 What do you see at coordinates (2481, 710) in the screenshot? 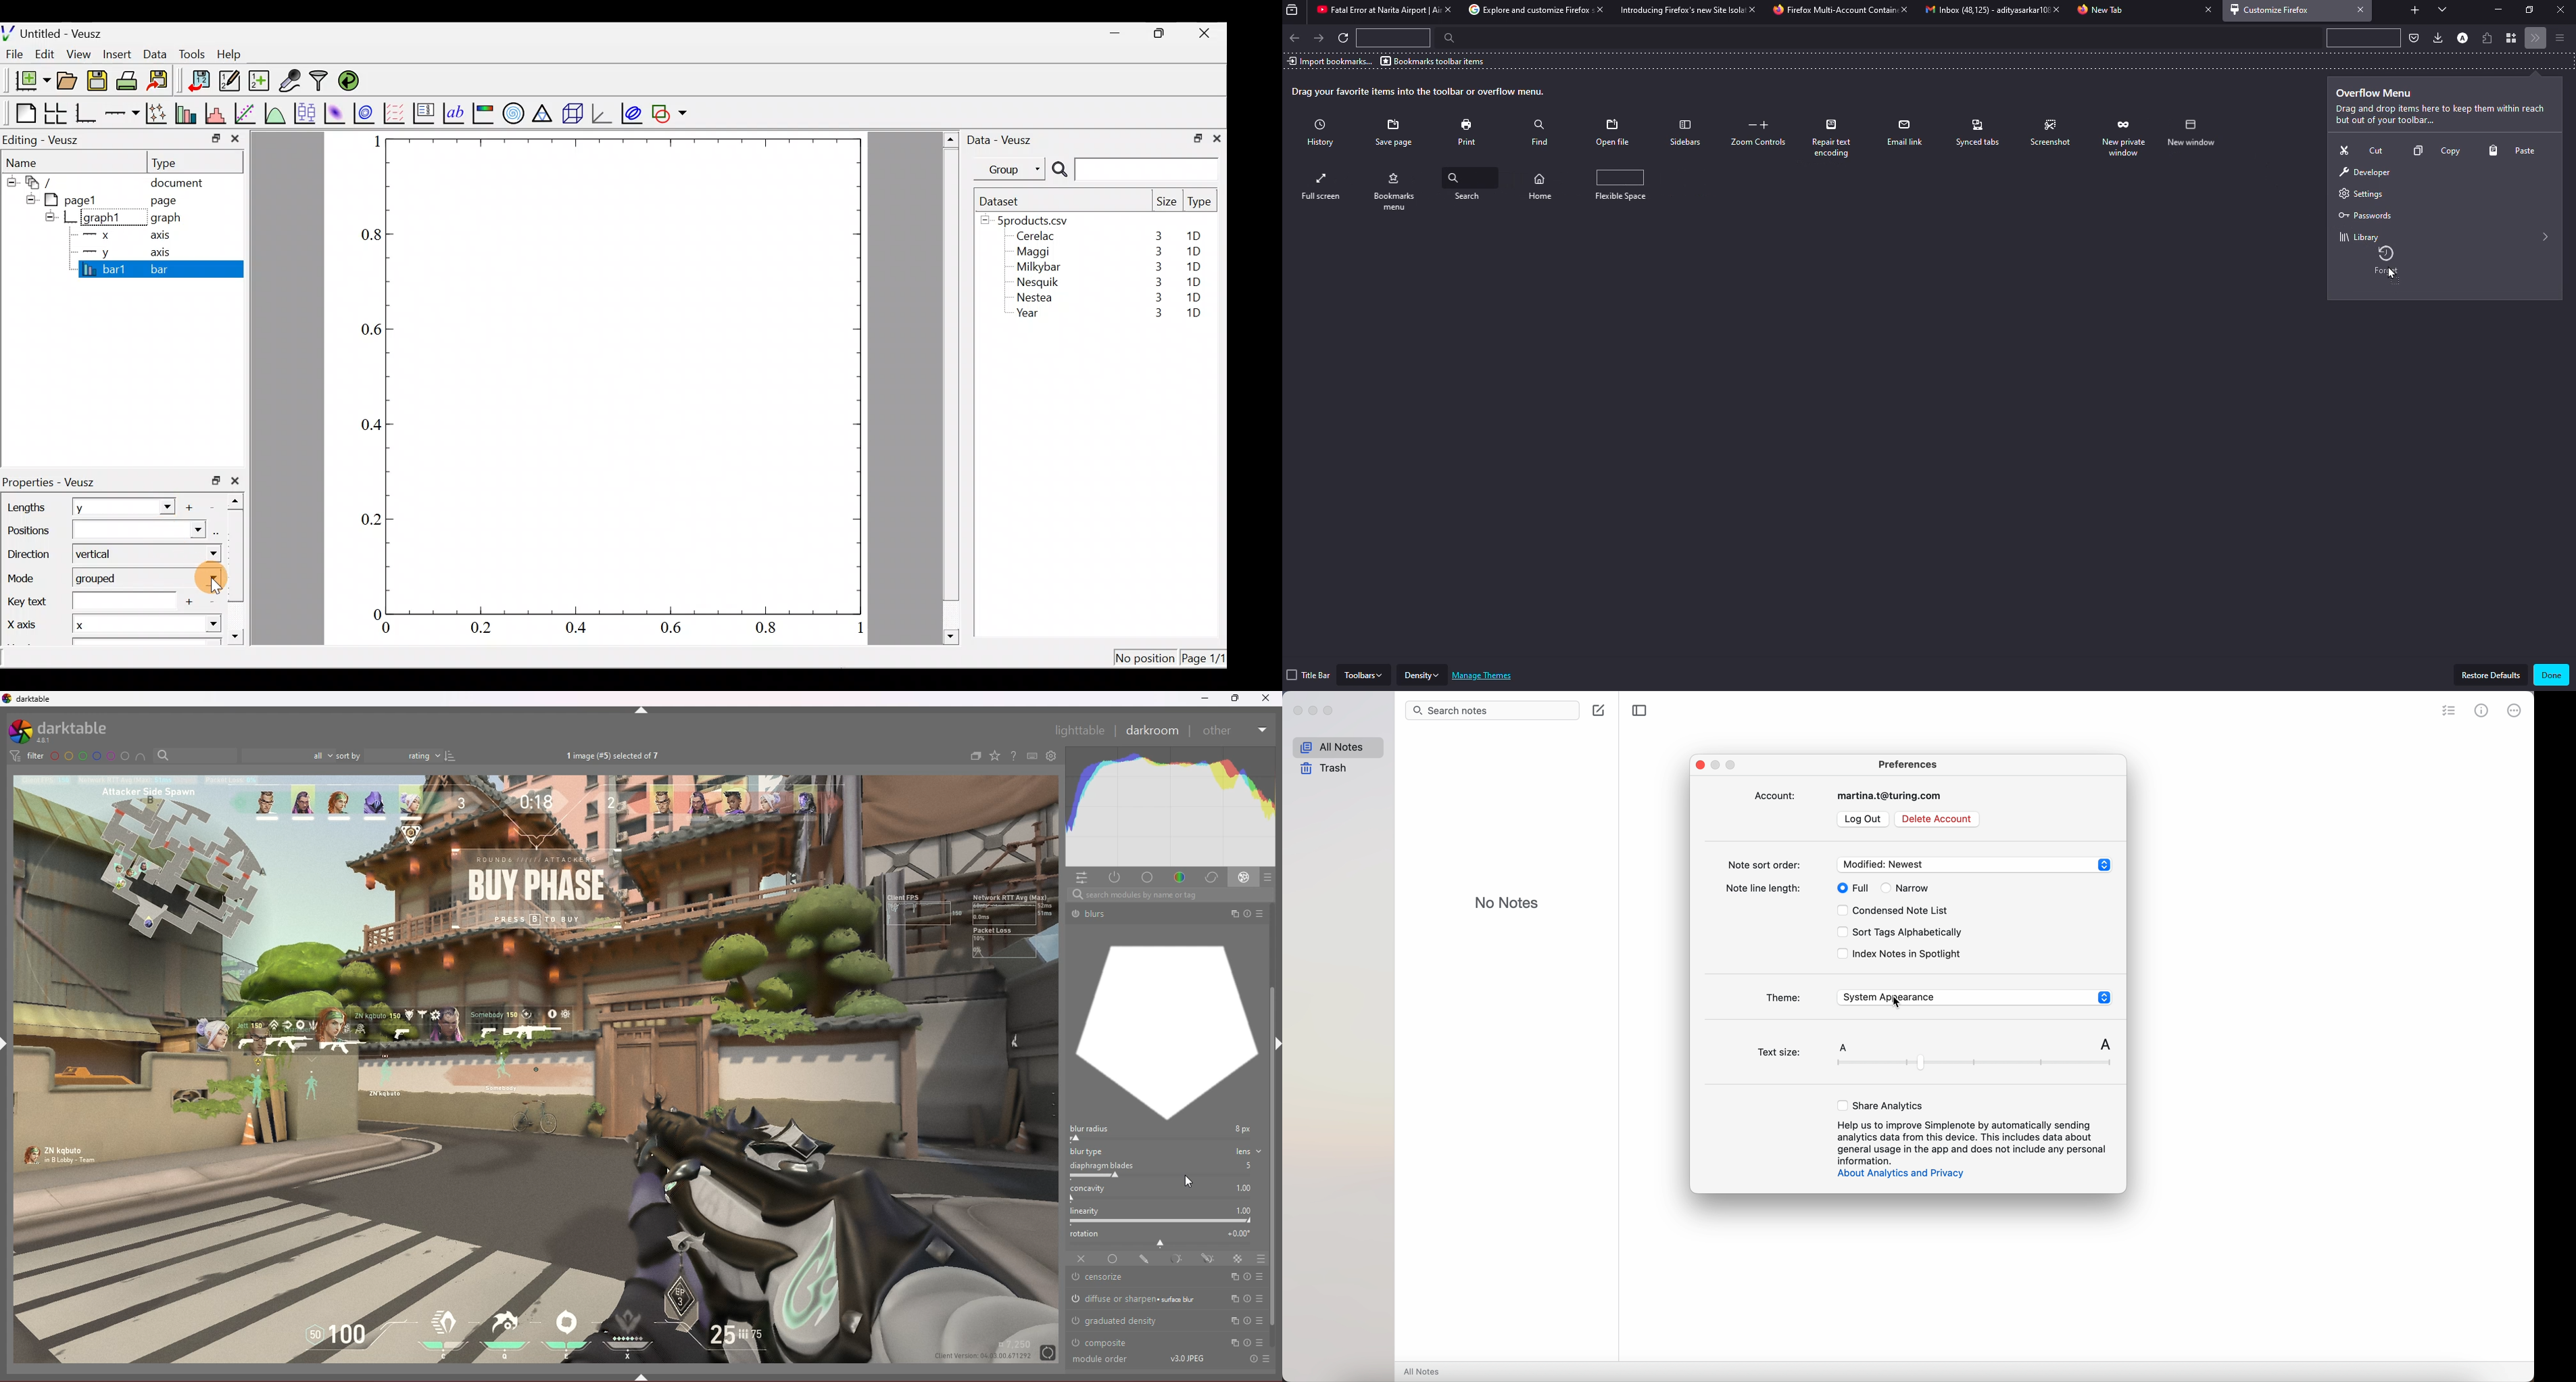
I see `metrics` at bounding box center [2481, 710].